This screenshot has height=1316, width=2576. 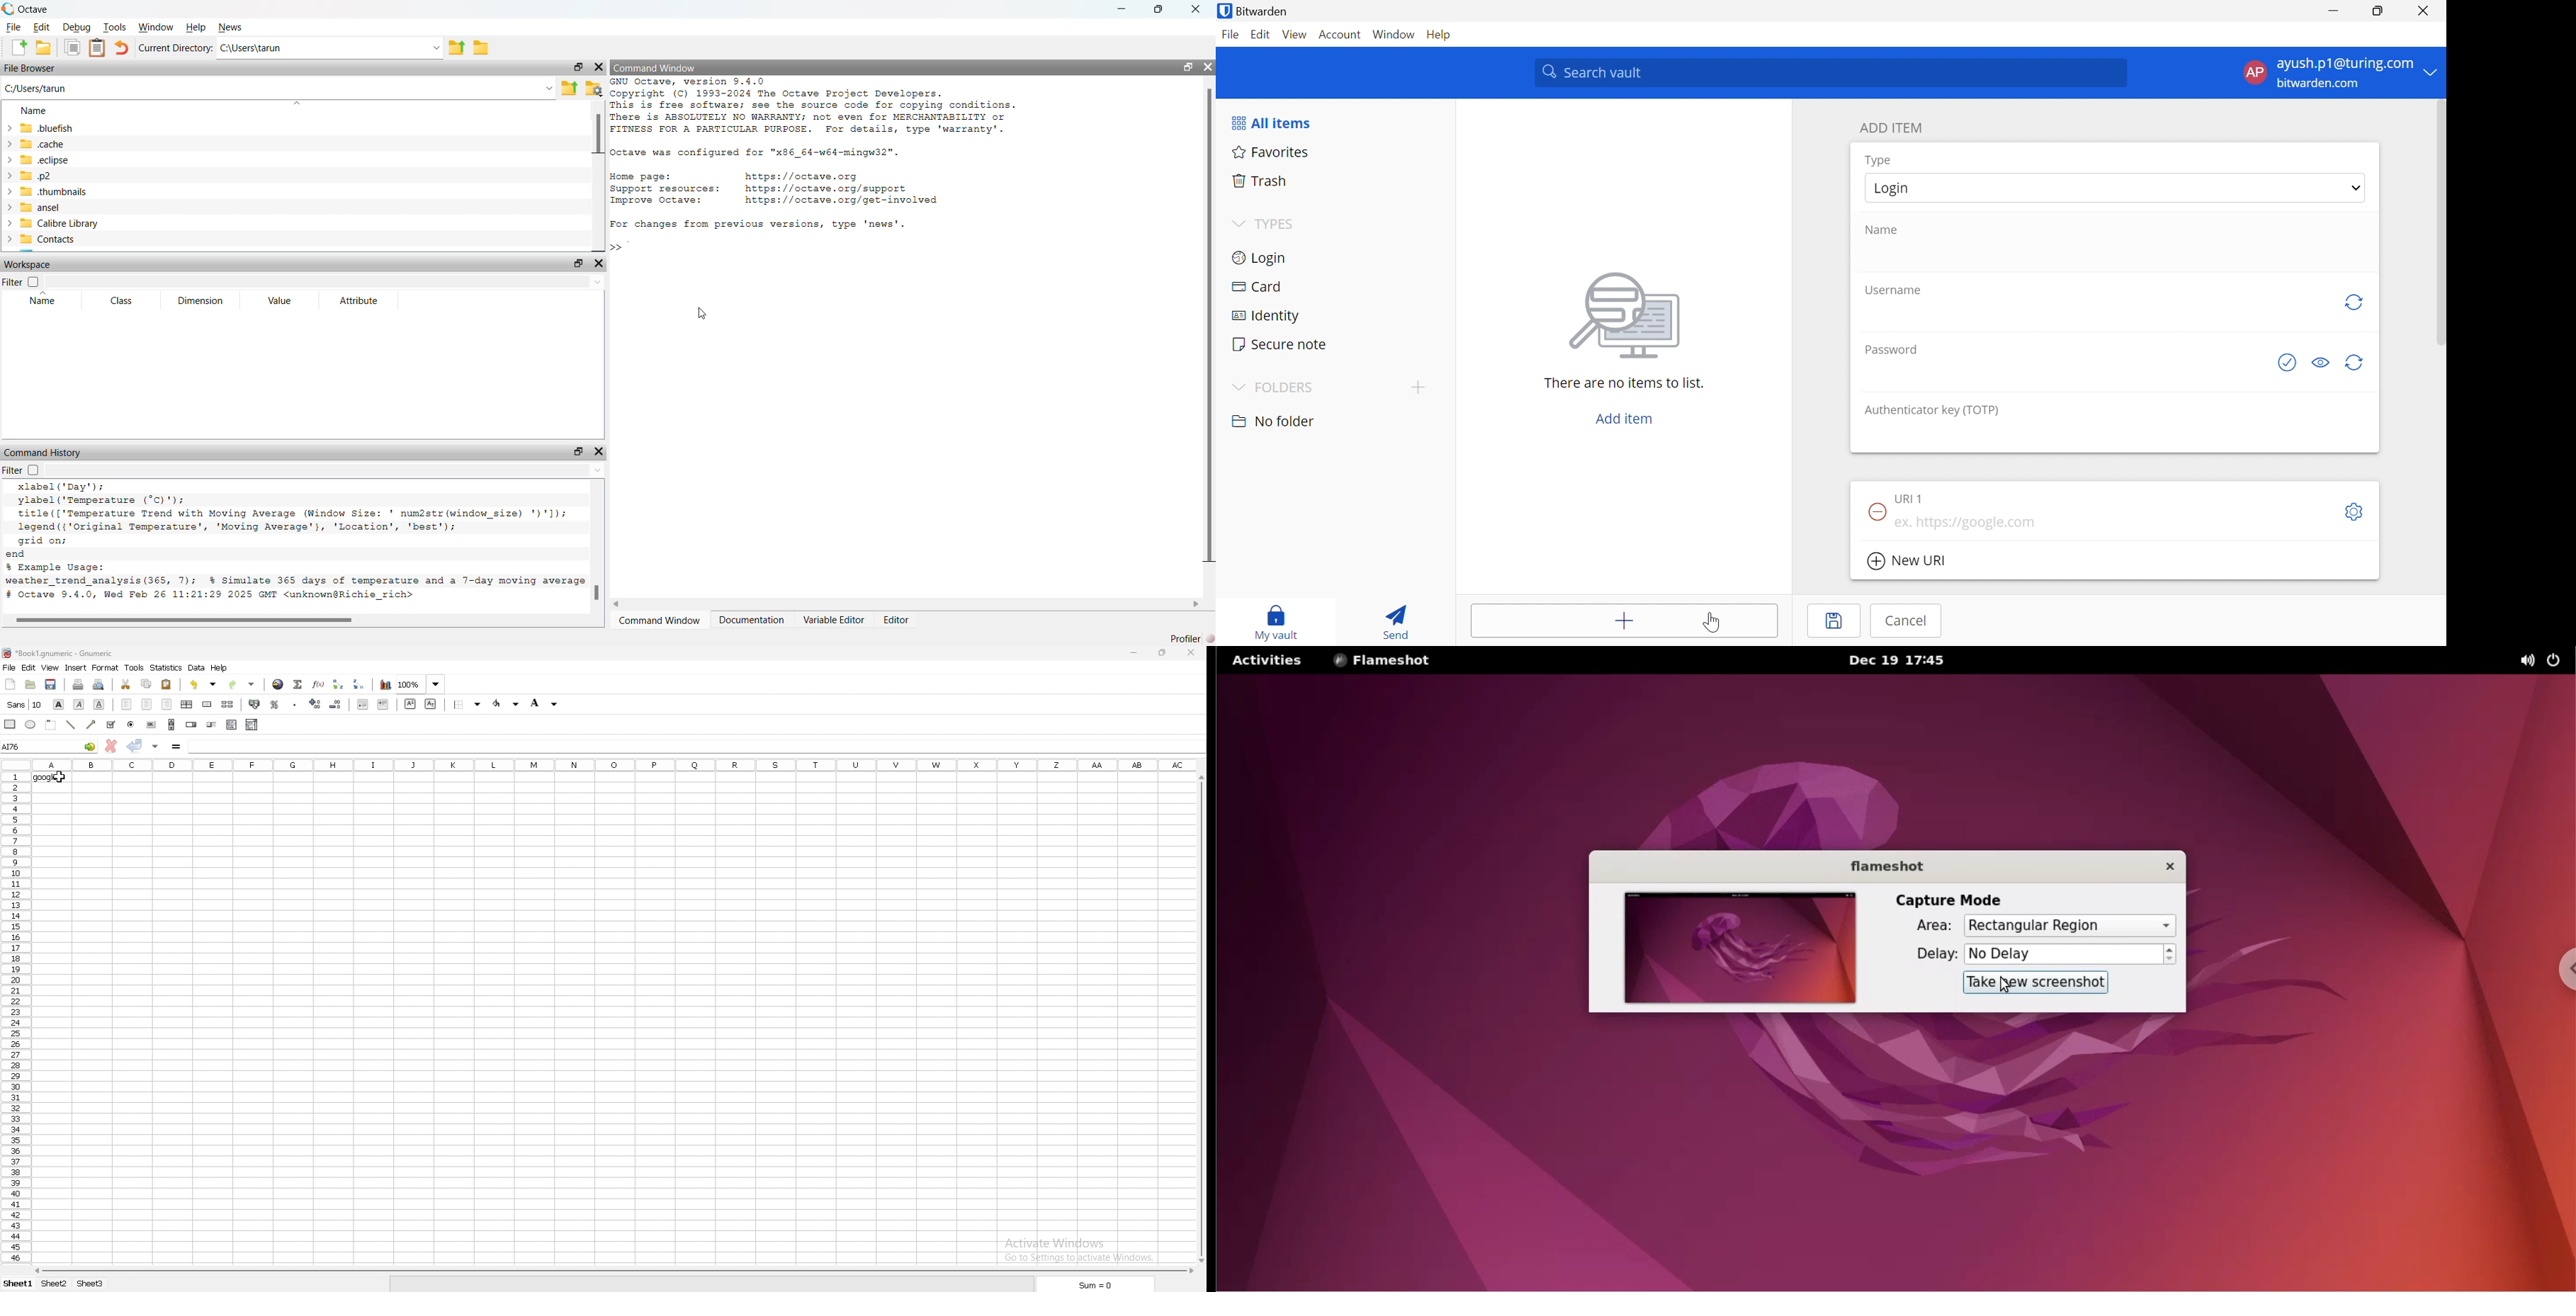 I want to click on combo box, so click(x=251, y=724).